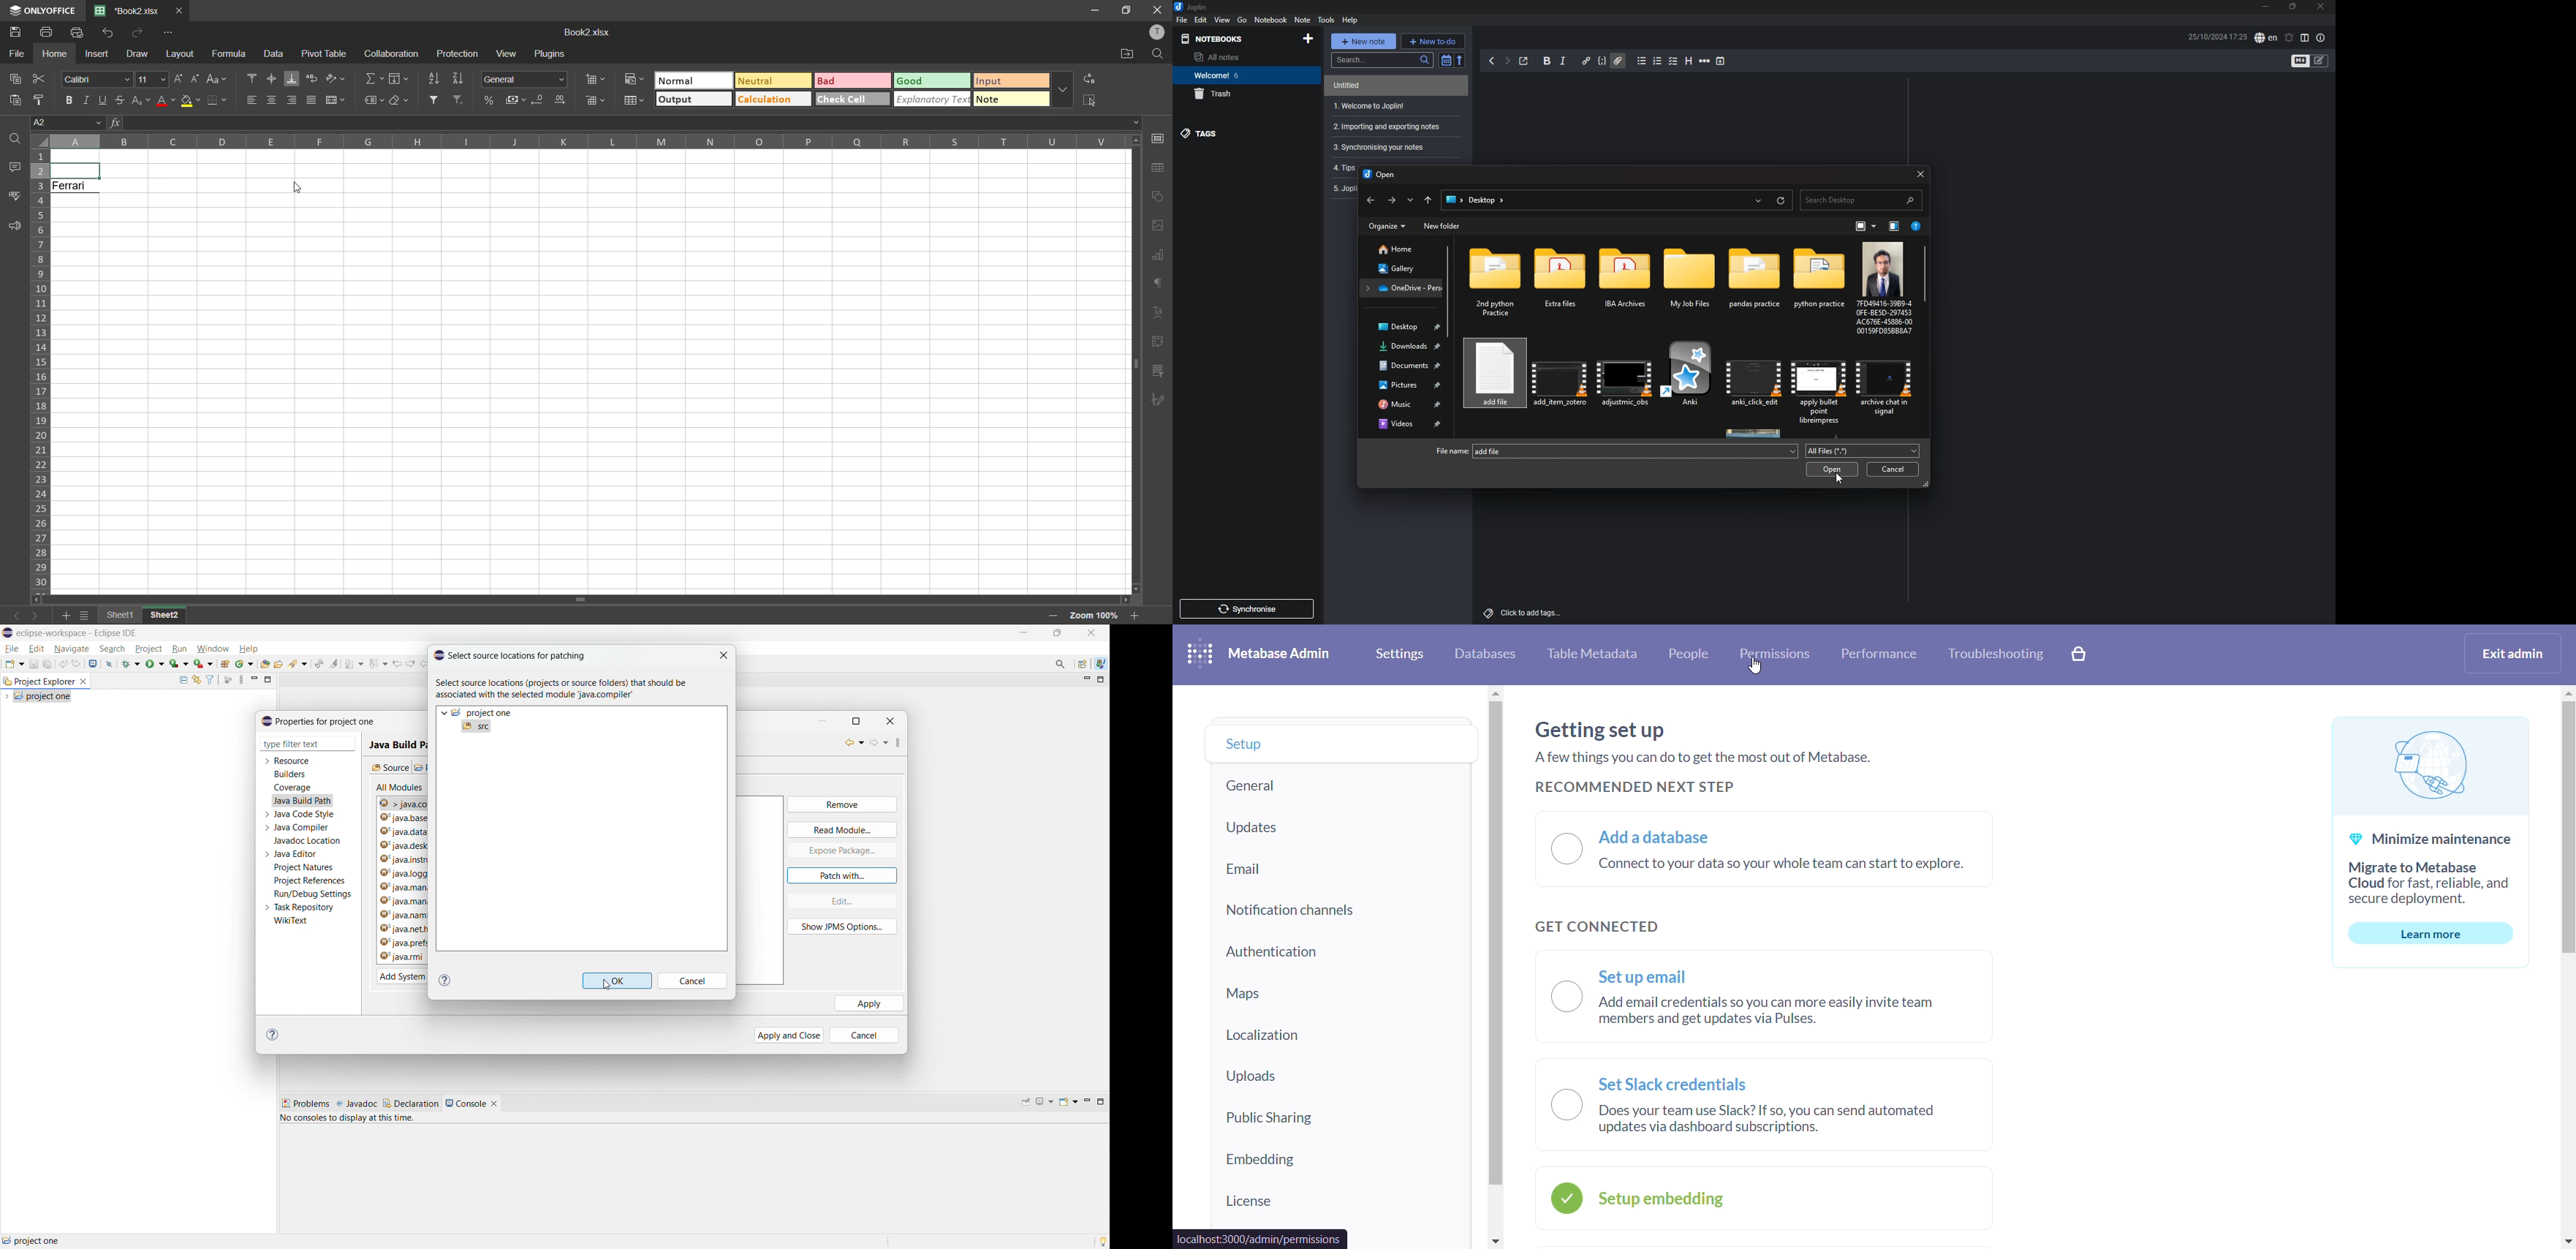  I want to click on metabase admin, so click(1284, 652).